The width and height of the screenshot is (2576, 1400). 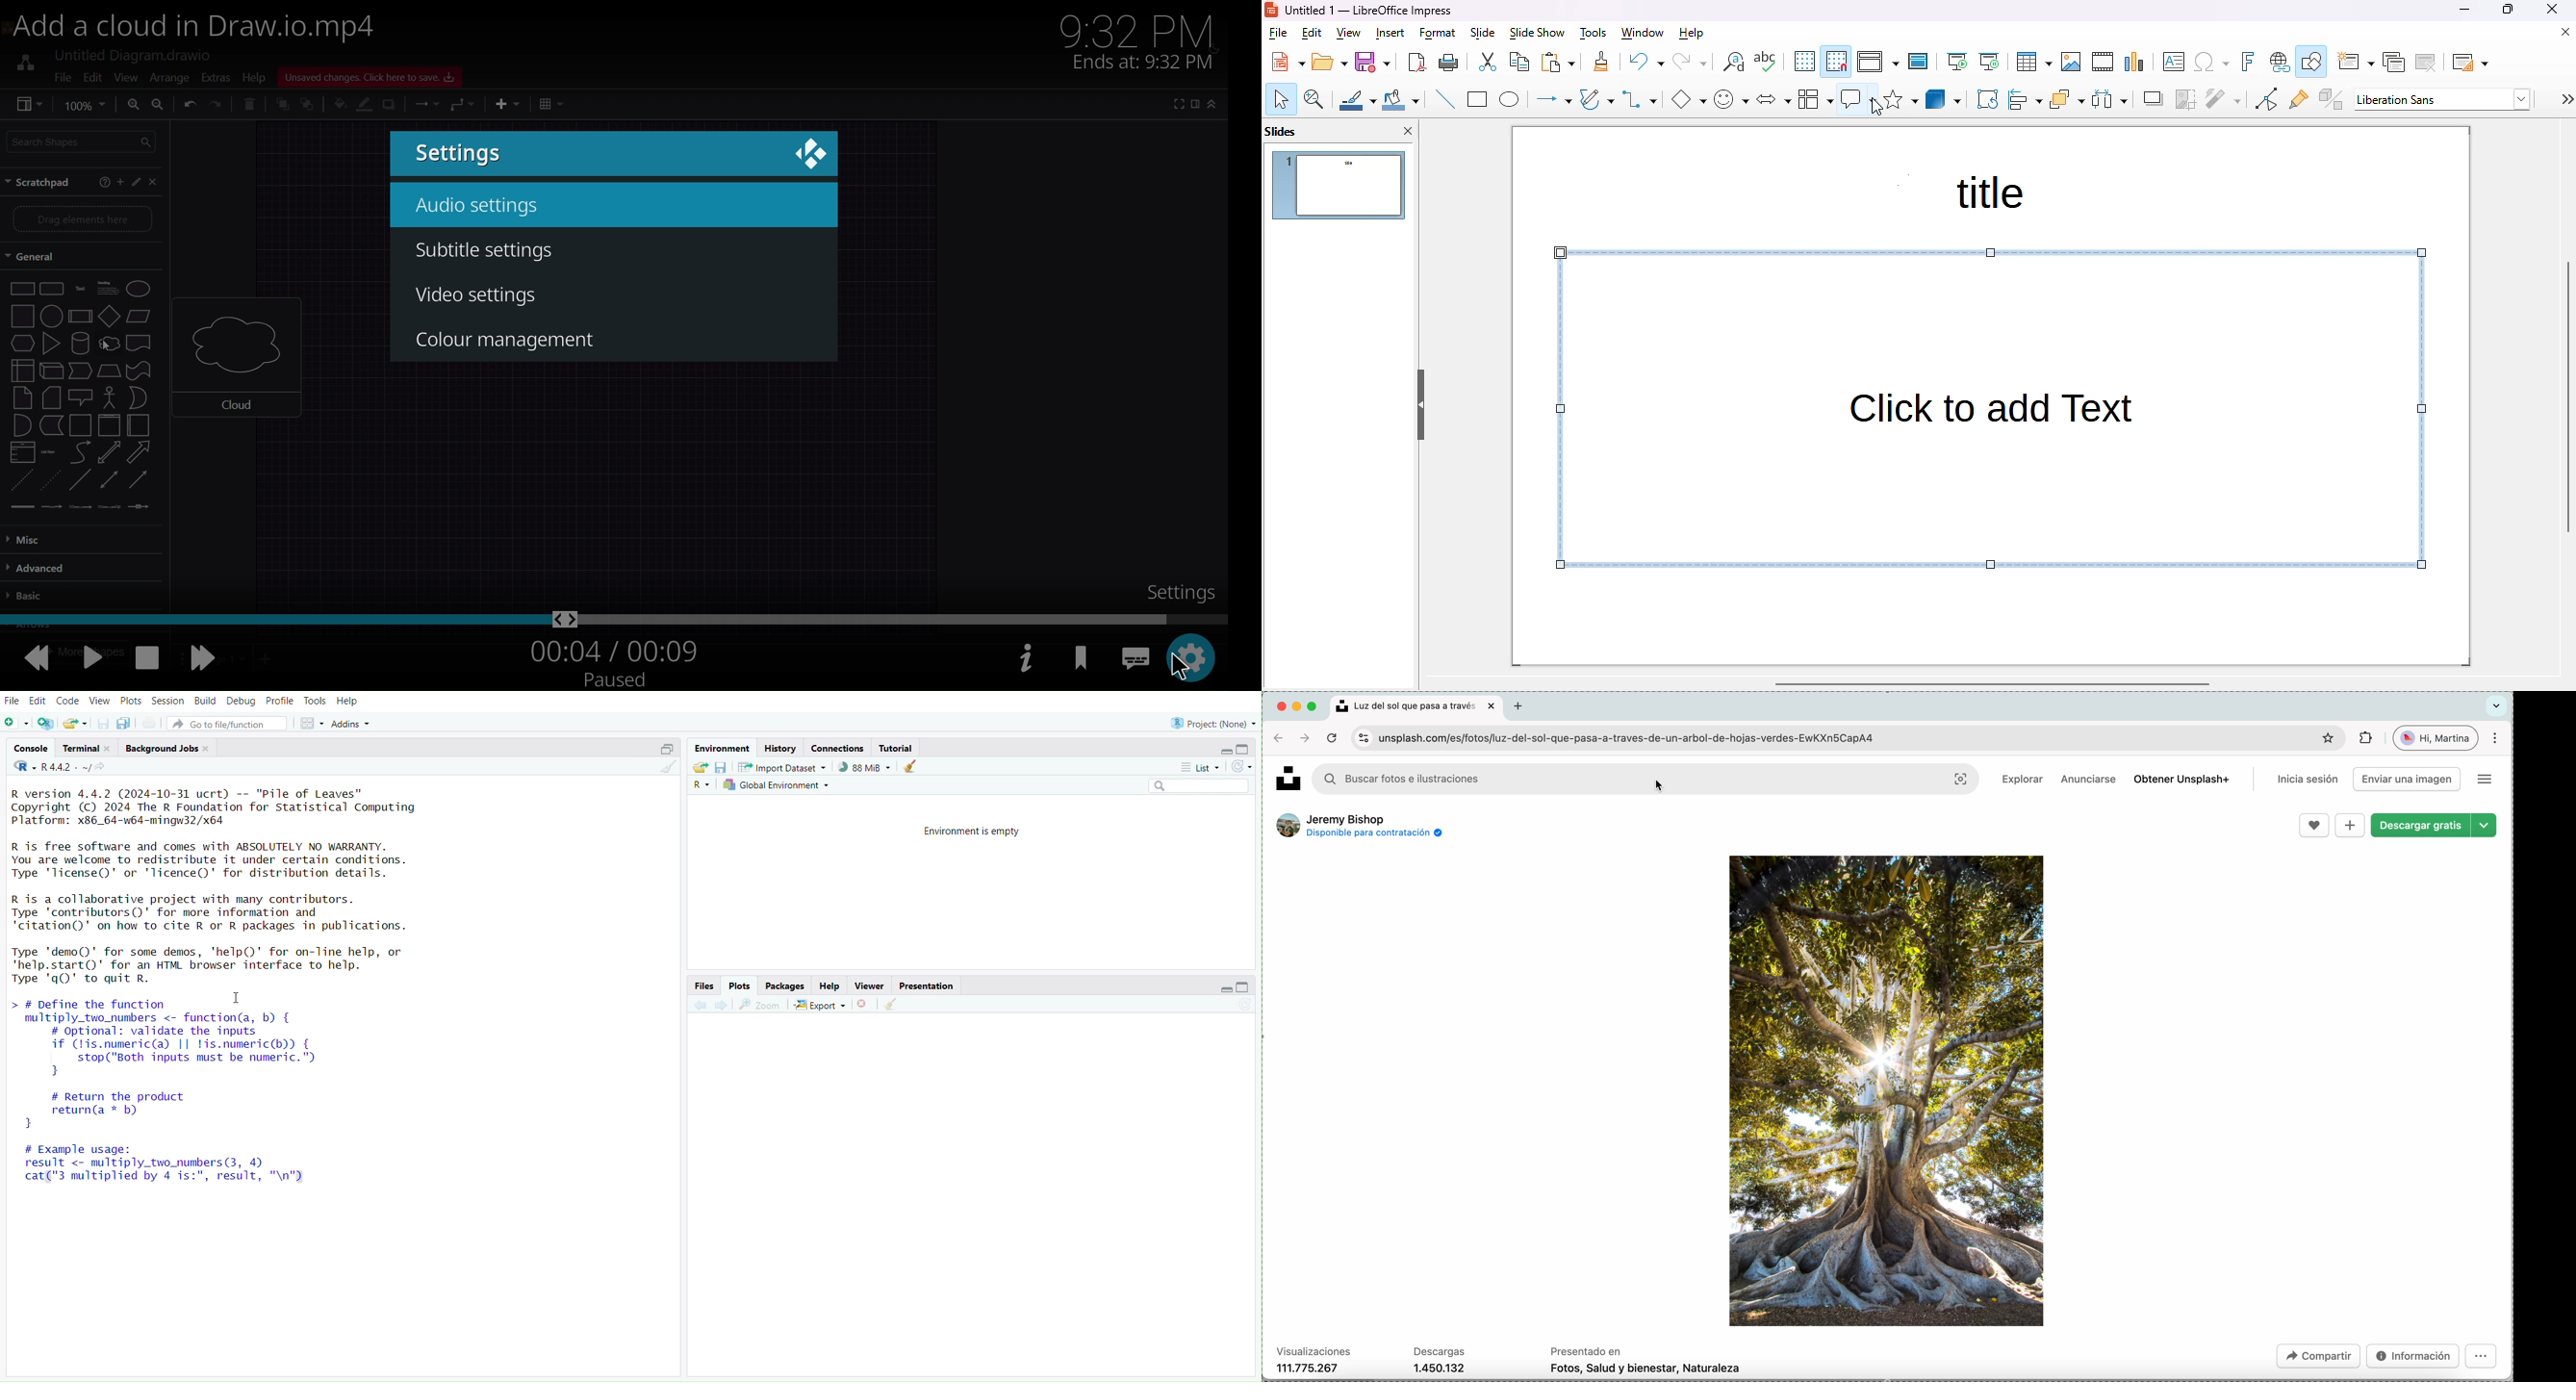 What do you see at coordinates (1223, 989) in the screenshot?
I see `Minimize` at bounding box center [1223, 989].